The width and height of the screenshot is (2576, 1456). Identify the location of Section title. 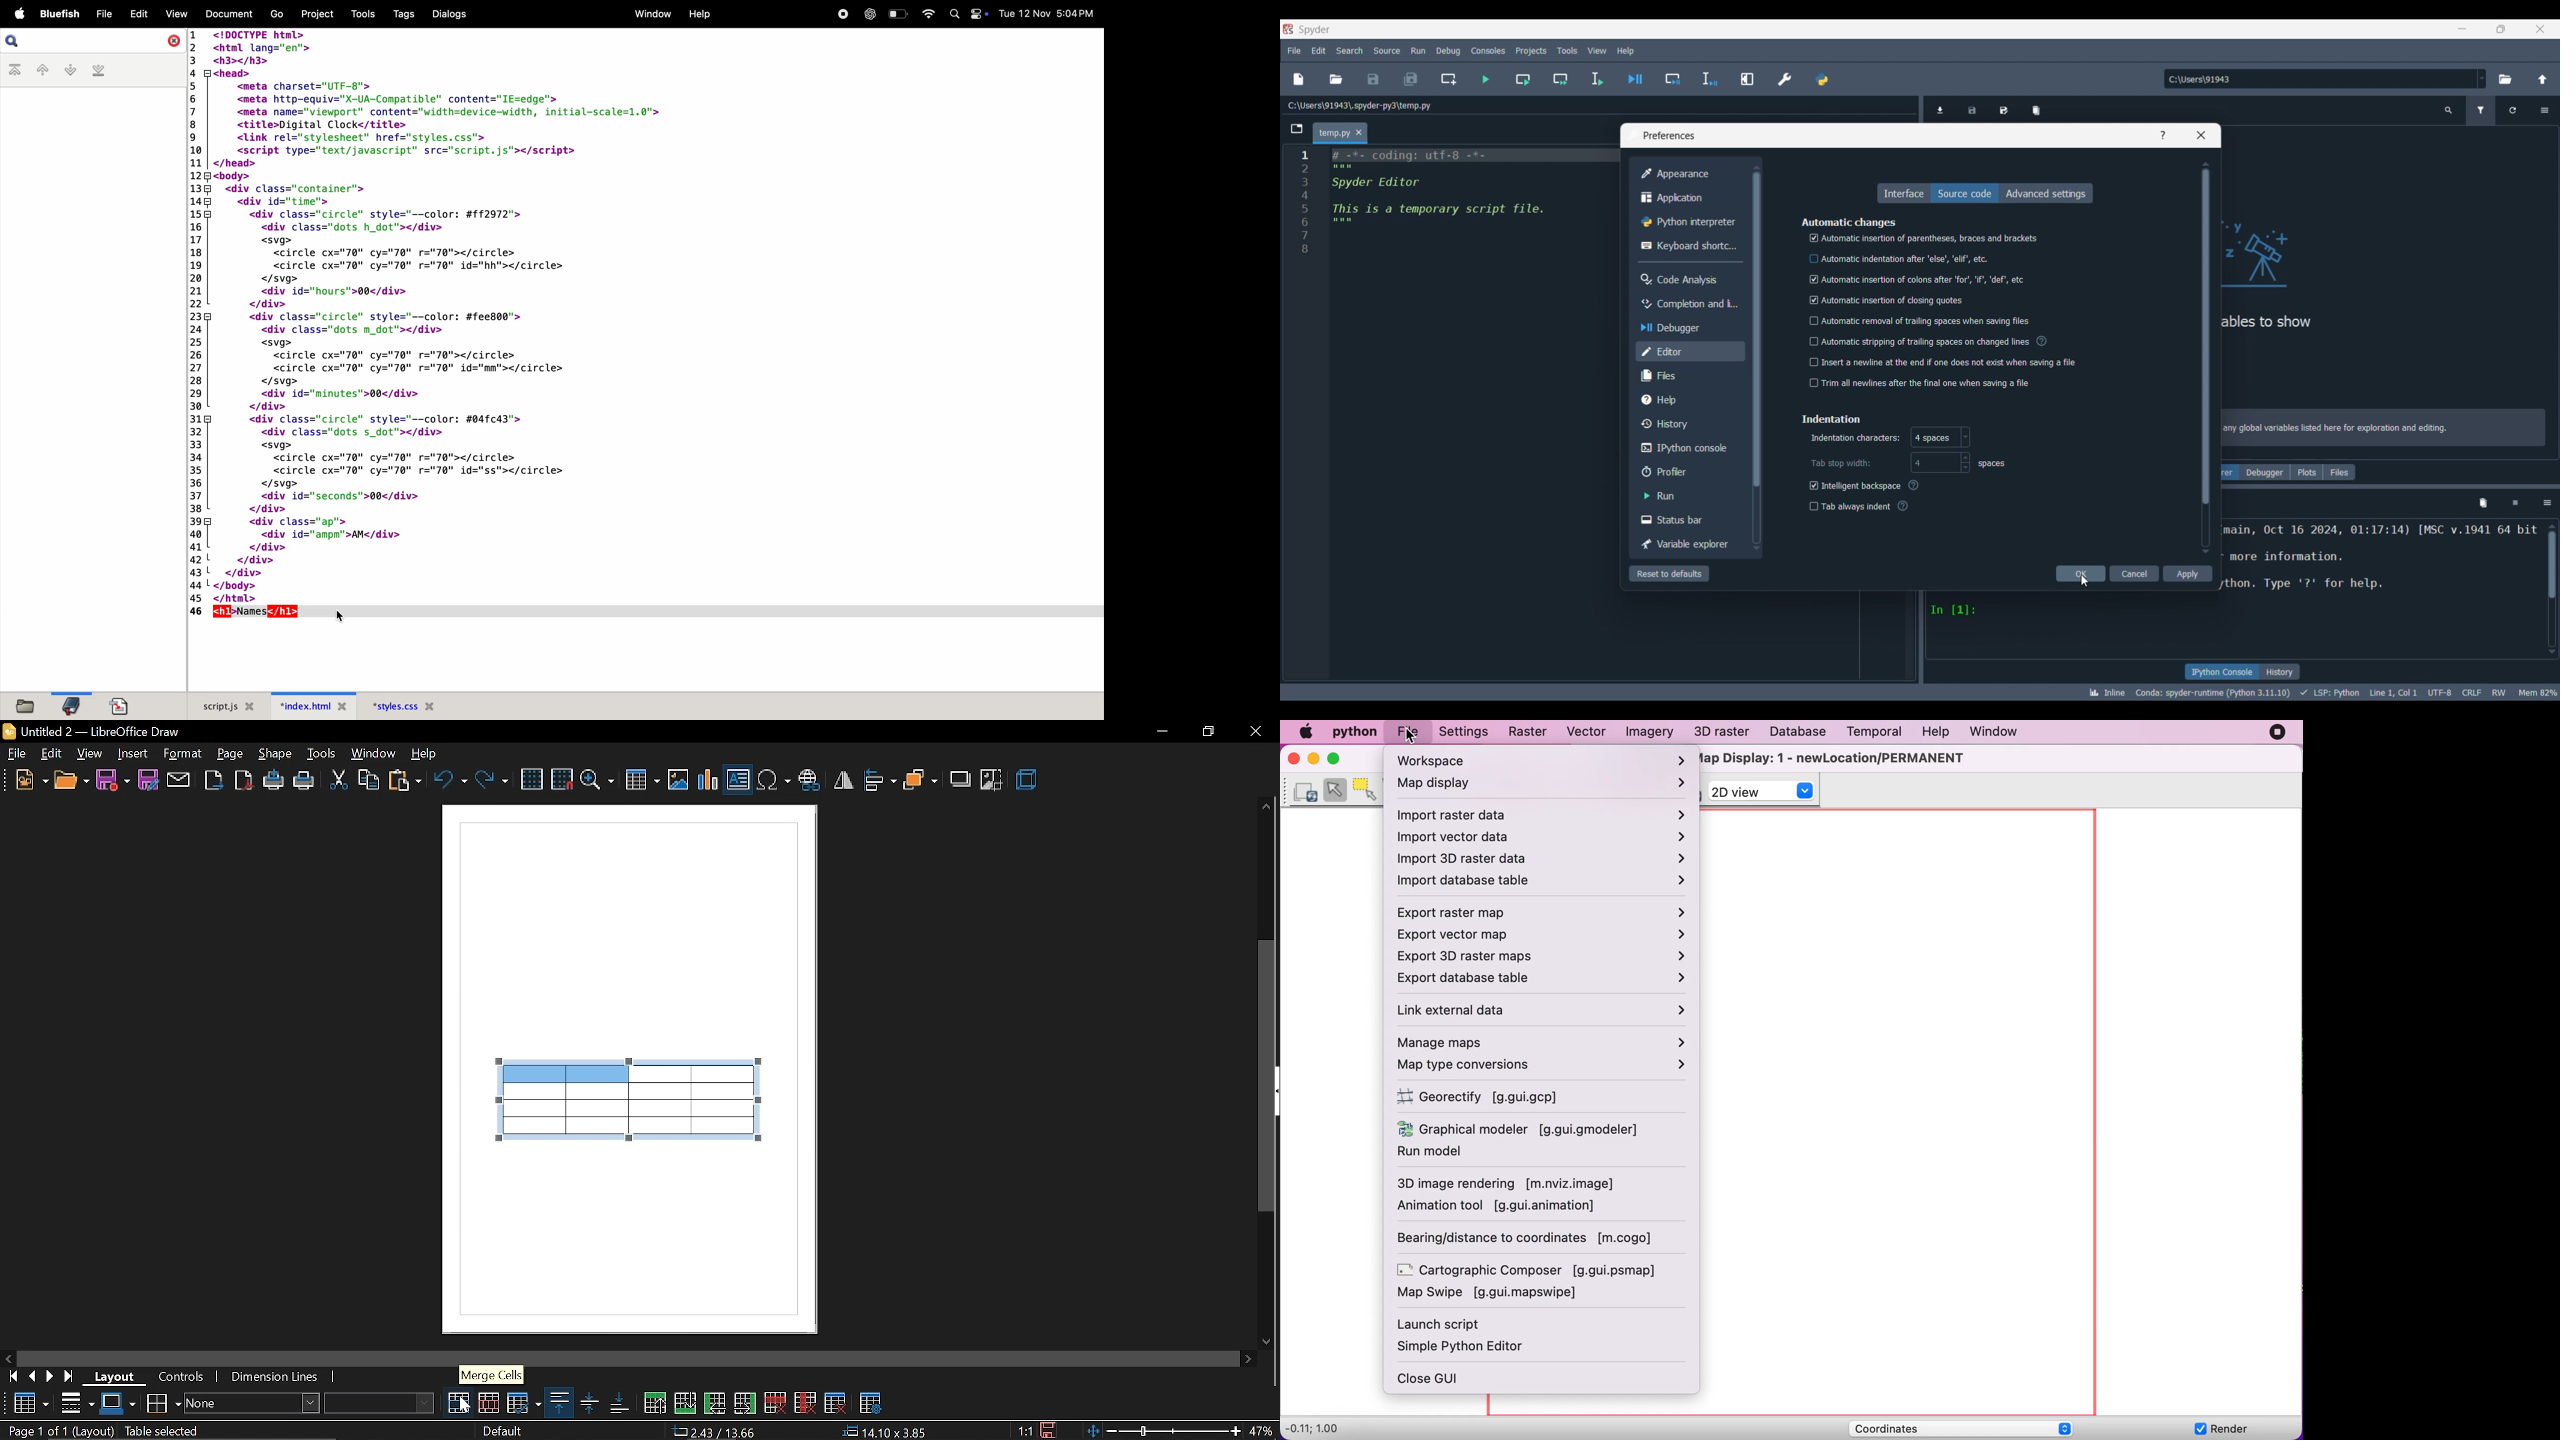
(1831, 419).